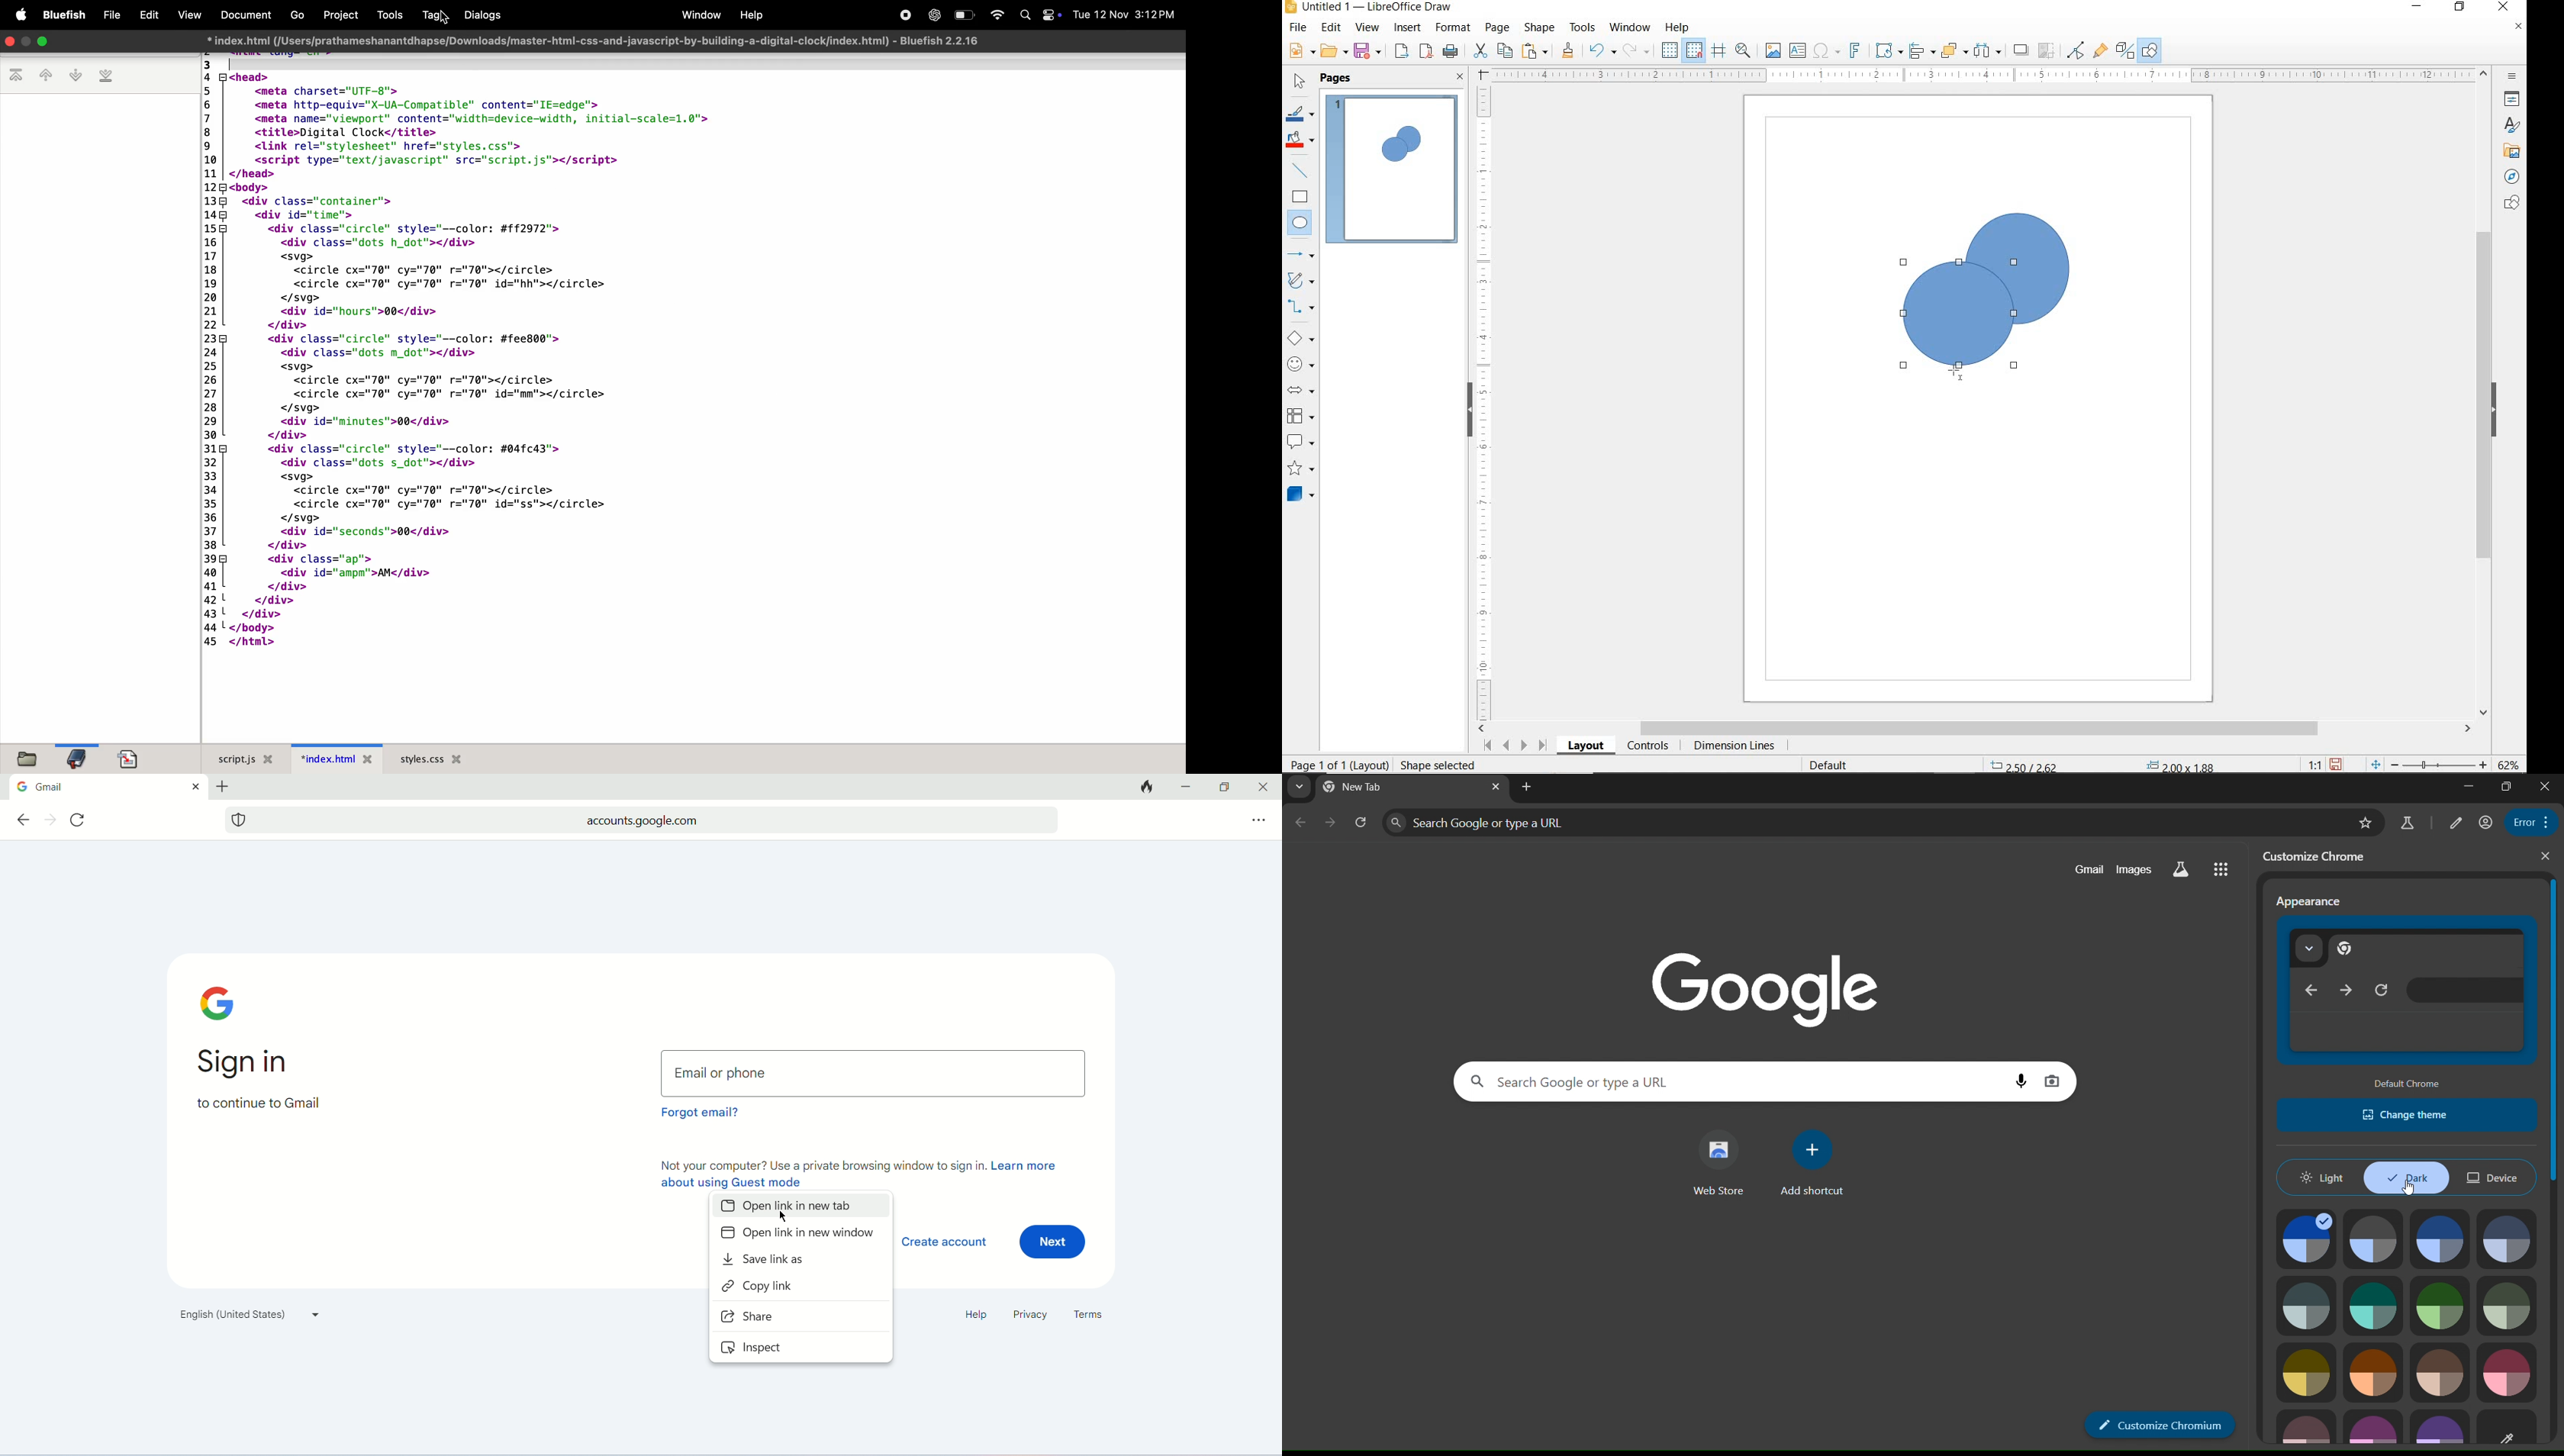  What do you see at coordinates (1393, 149) in the screenshot?
I see `CIRCLE ADDED` at bounding box center [1393, 149].